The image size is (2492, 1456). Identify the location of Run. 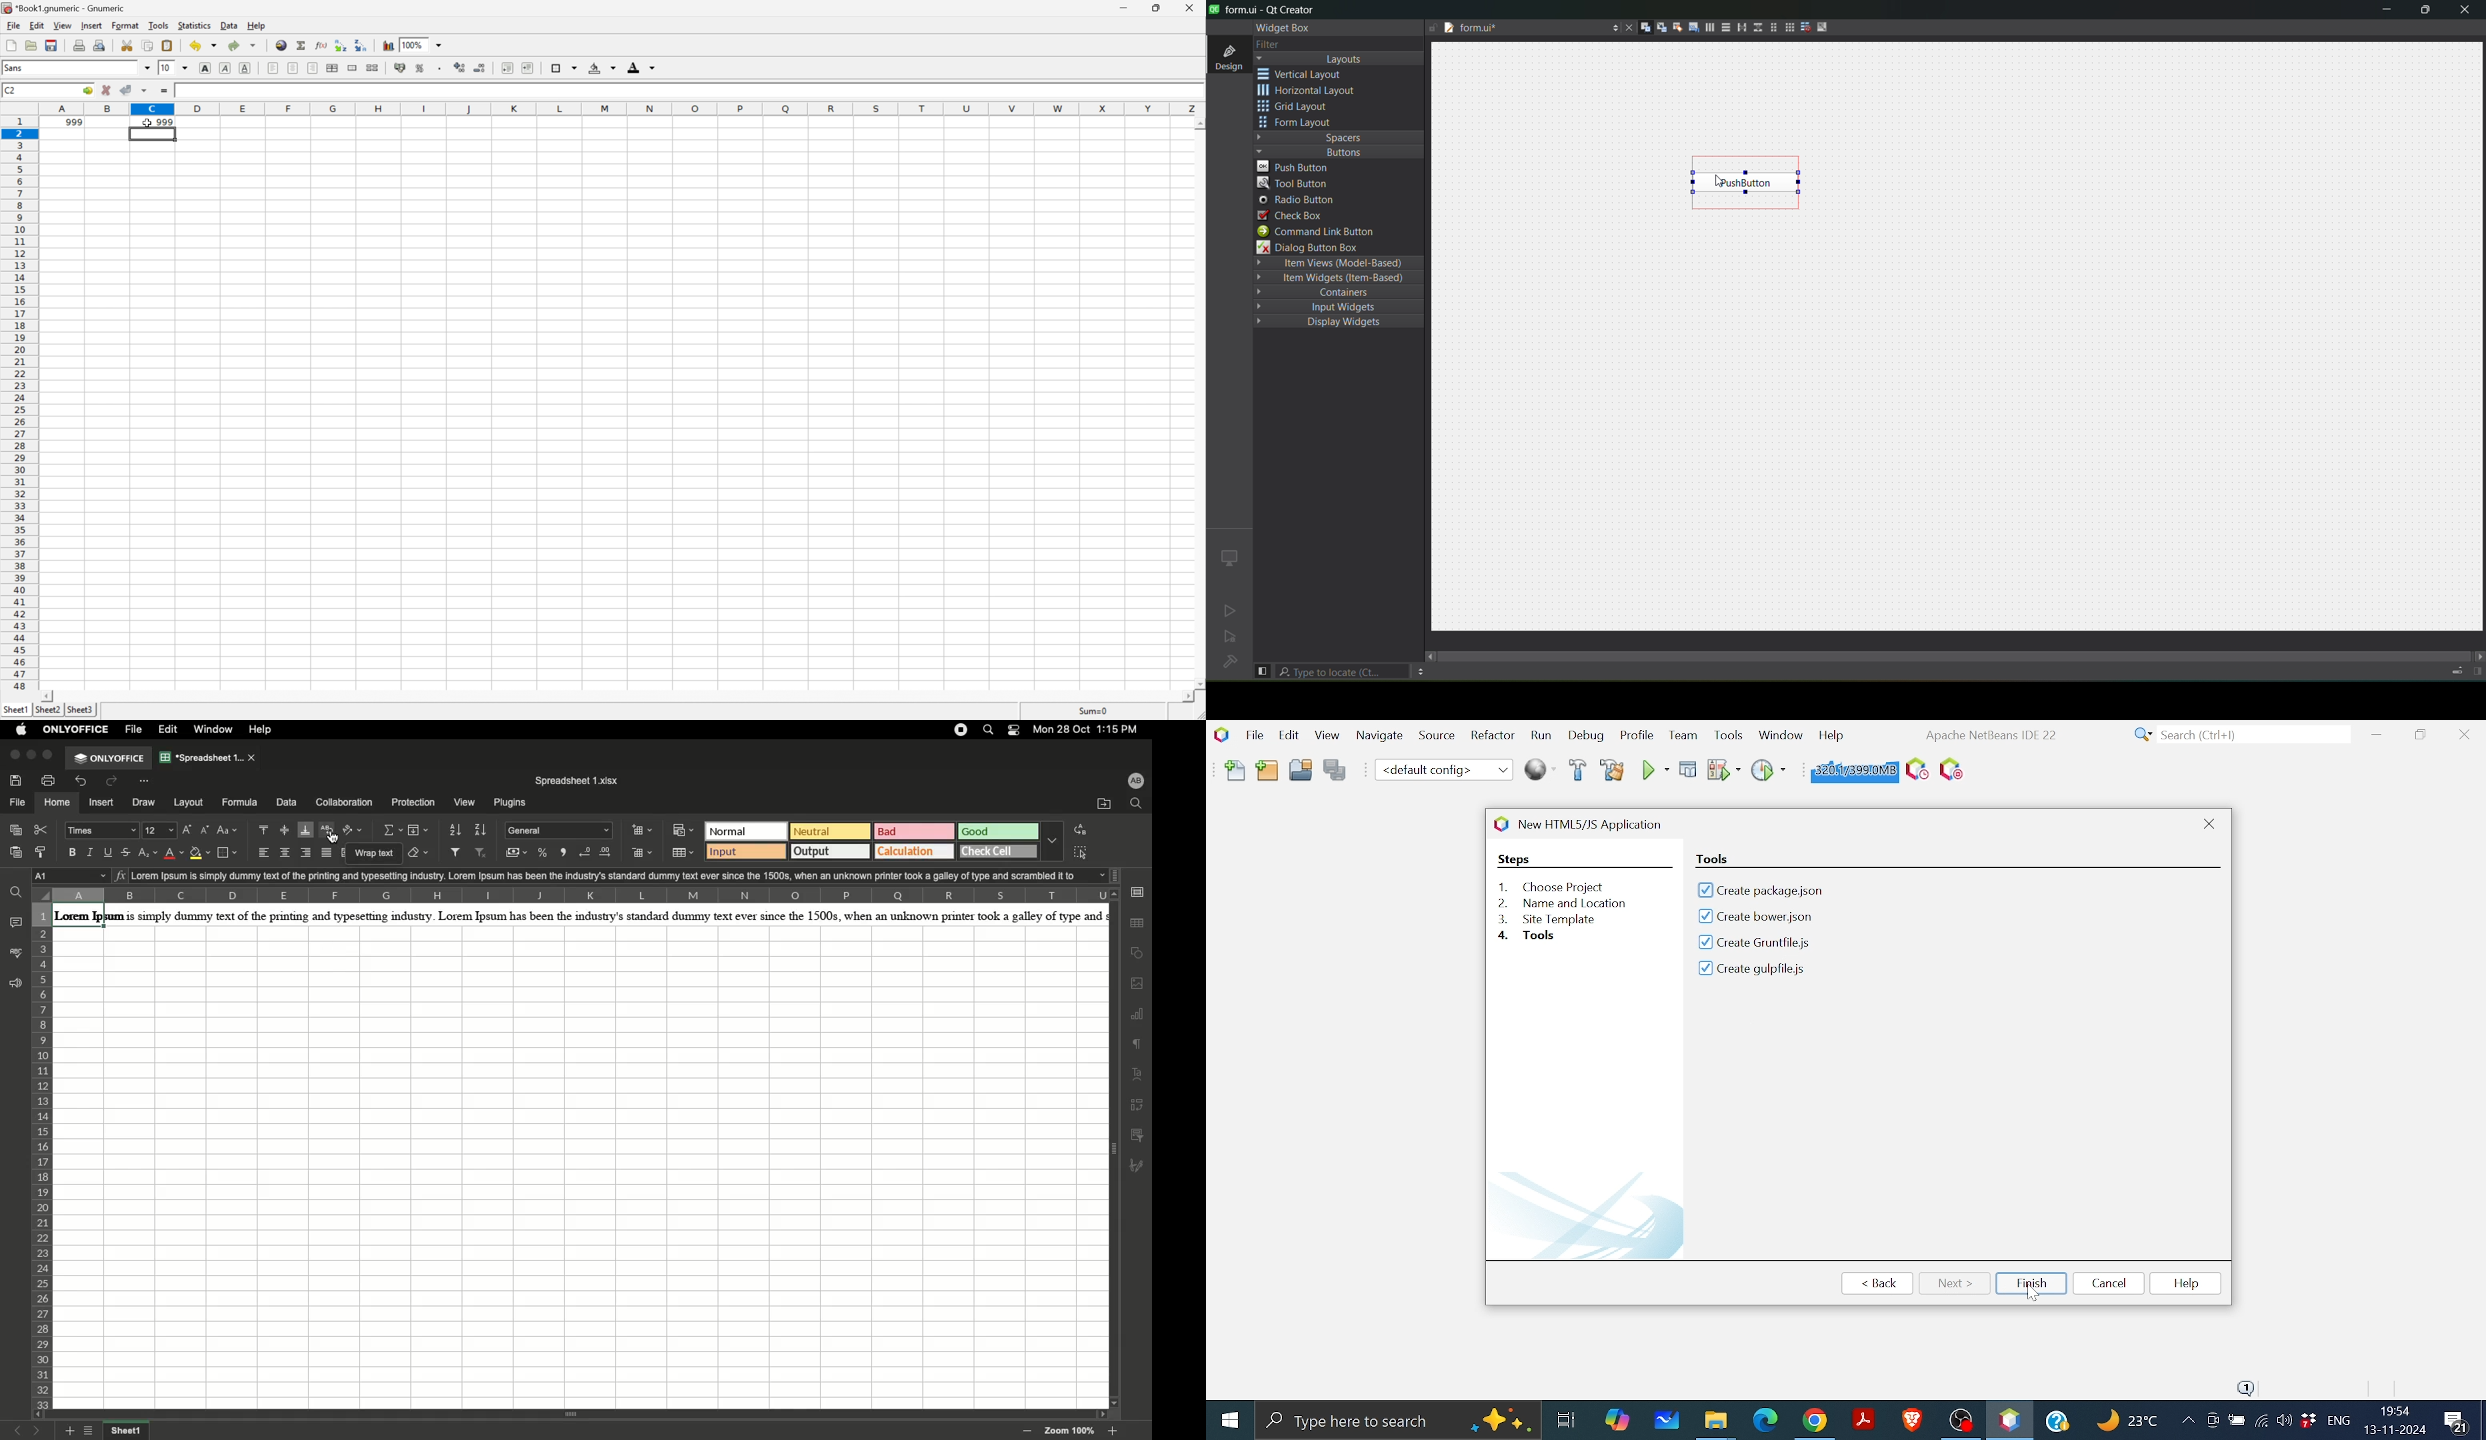
(1653, 770).